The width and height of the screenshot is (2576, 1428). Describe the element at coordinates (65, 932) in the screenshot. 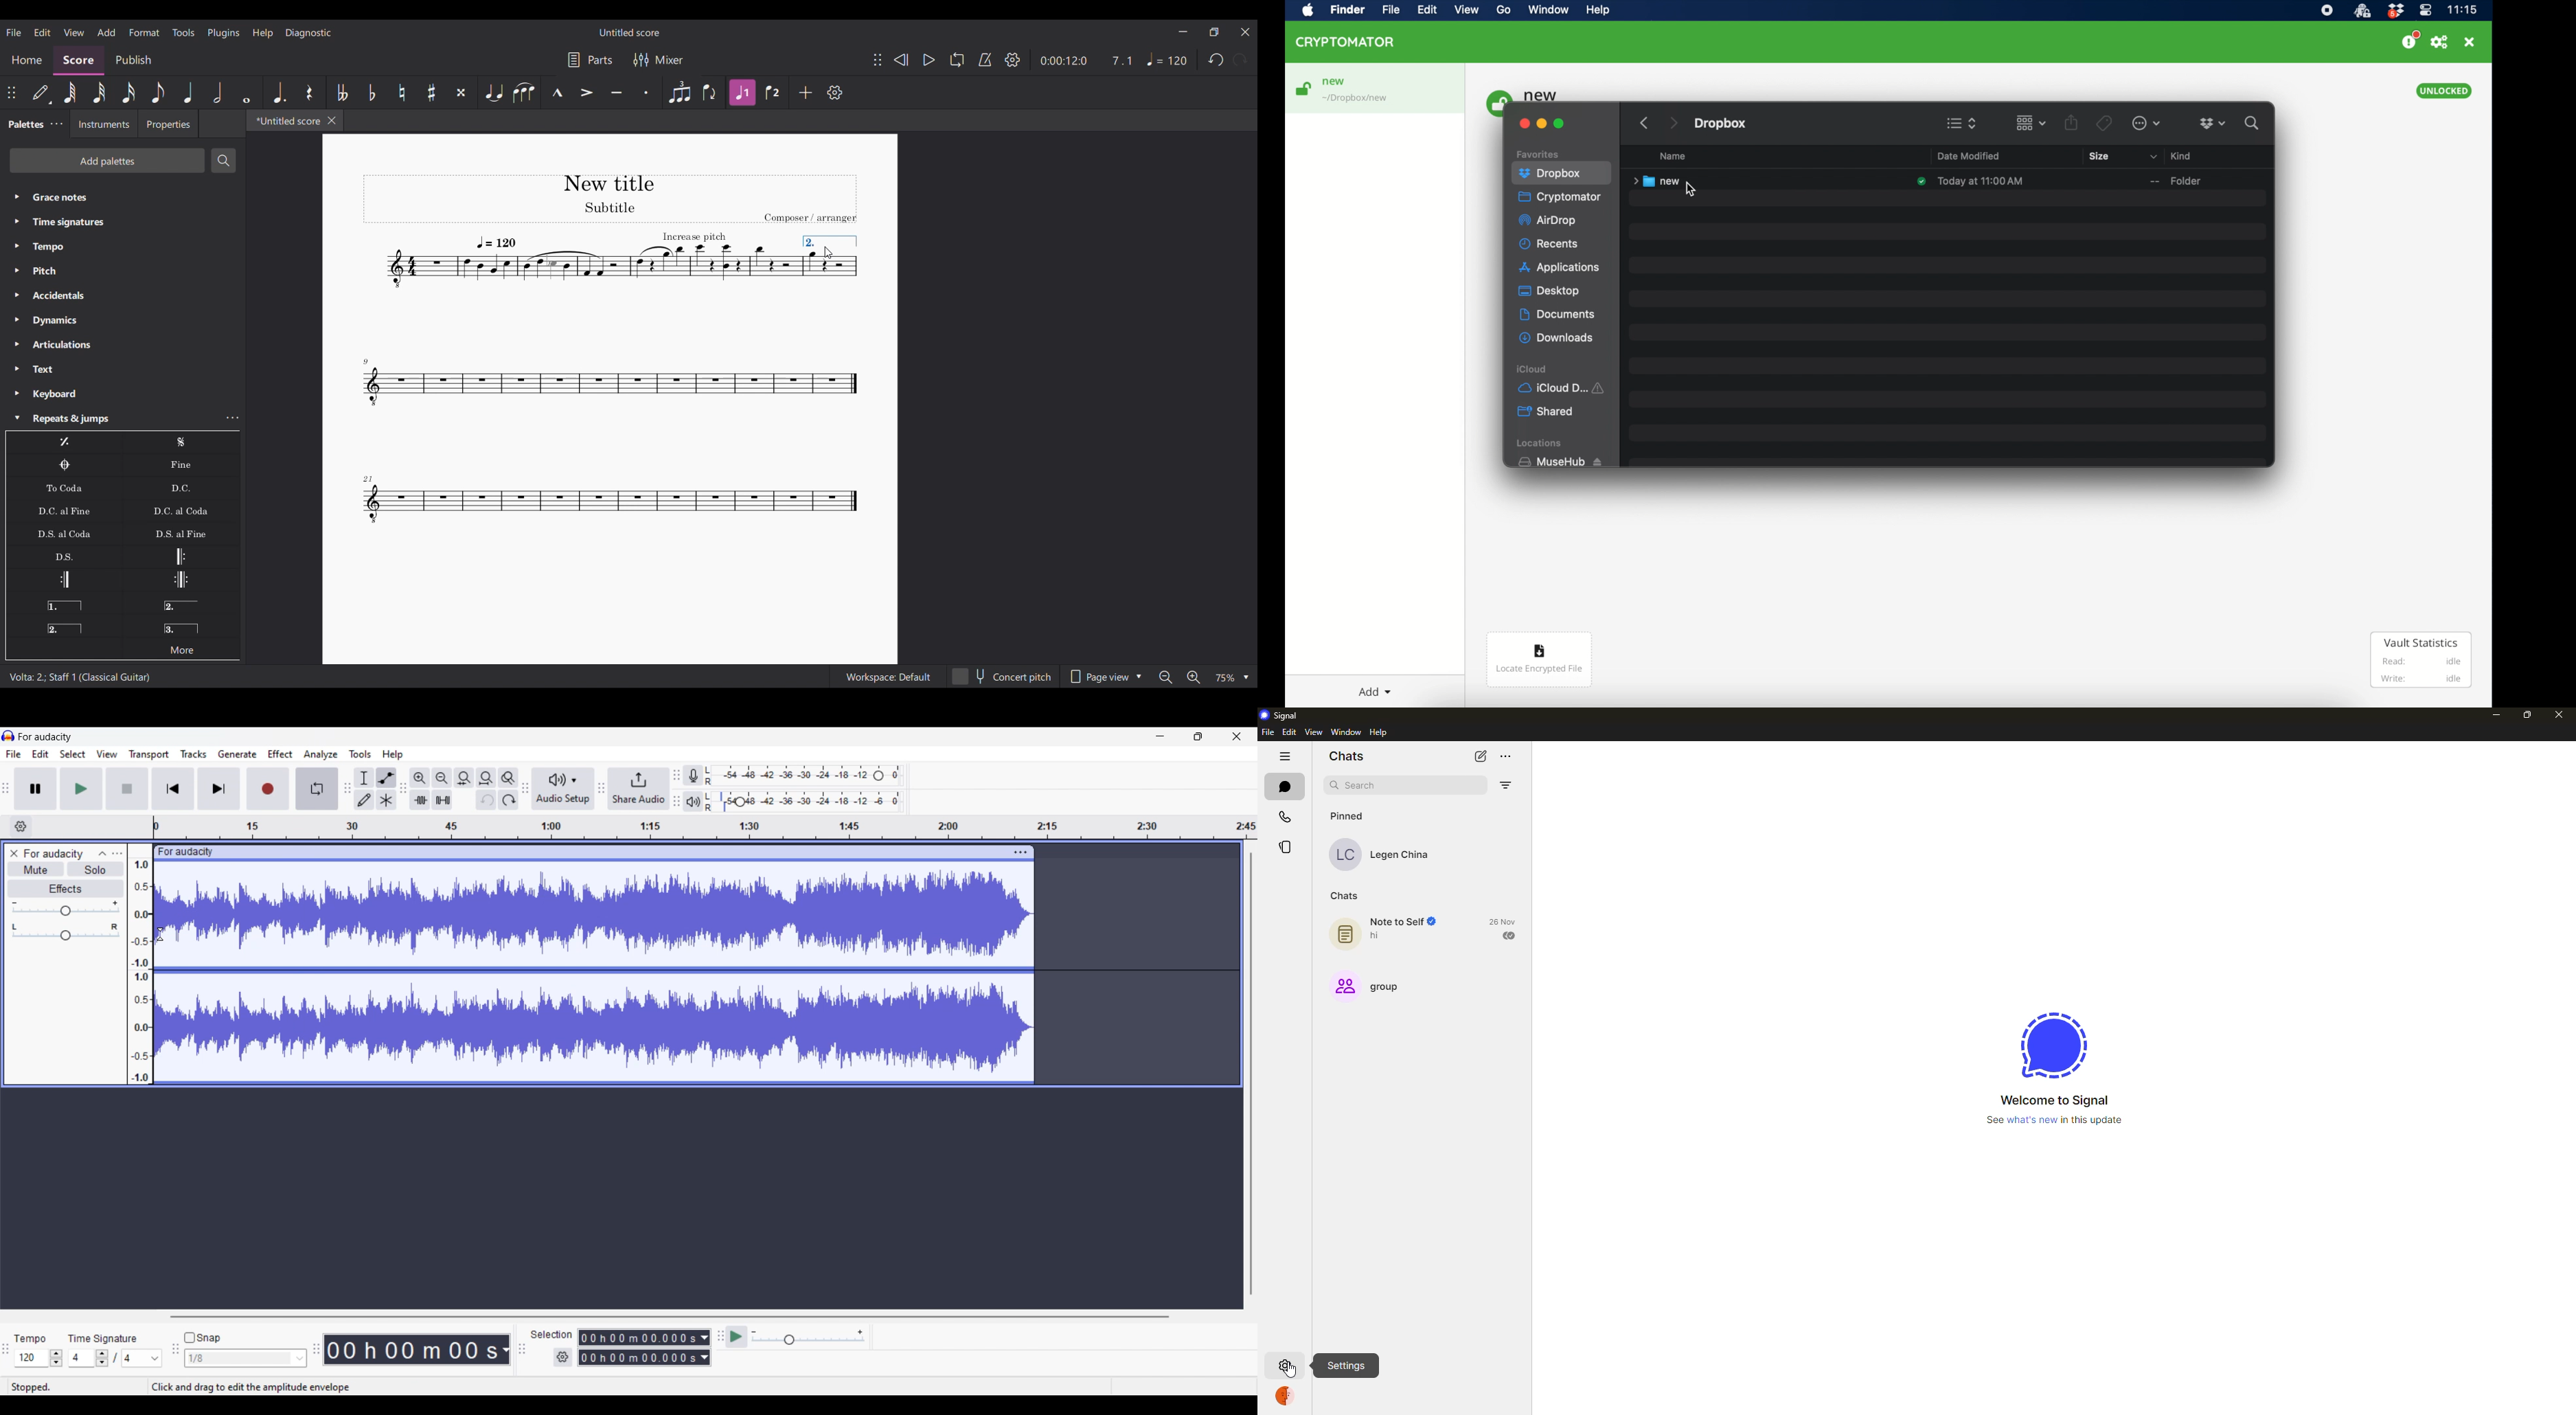

I see `Pan slider` at that location.